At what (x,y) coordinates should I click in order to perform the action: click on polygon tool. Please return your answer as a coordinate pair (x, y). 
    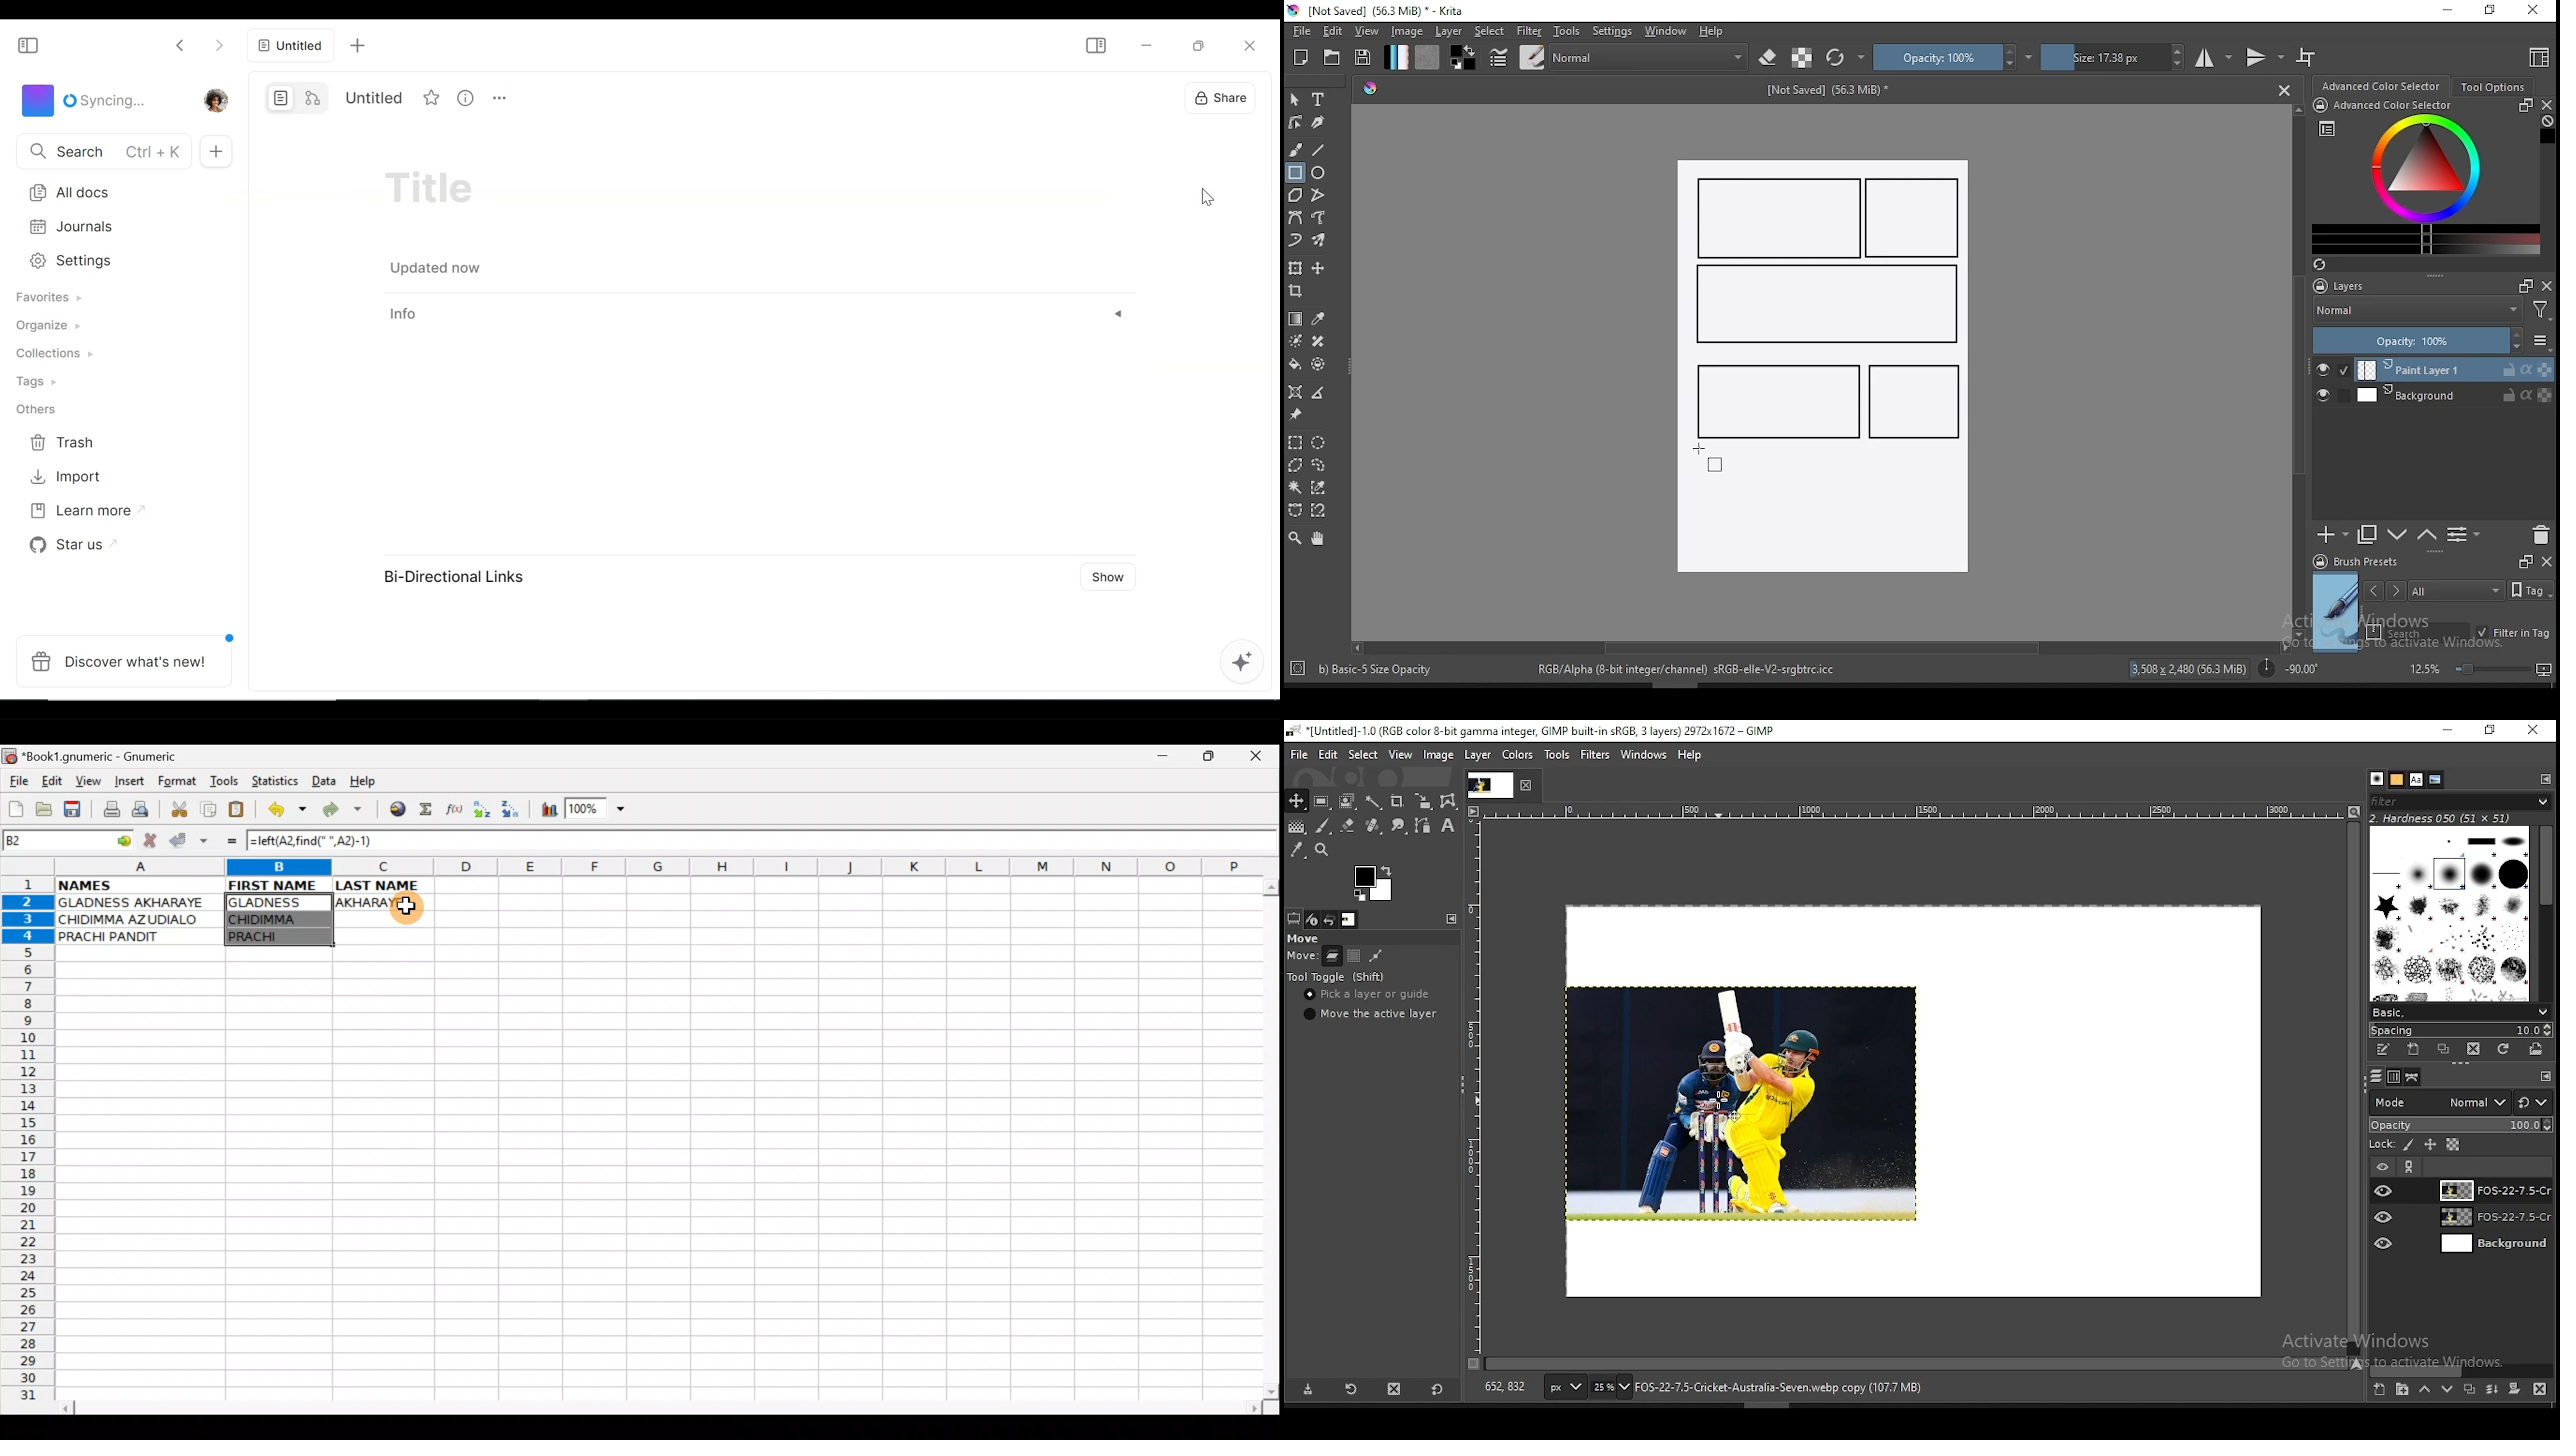
    Looking at the image, I should click on (1294, 195).